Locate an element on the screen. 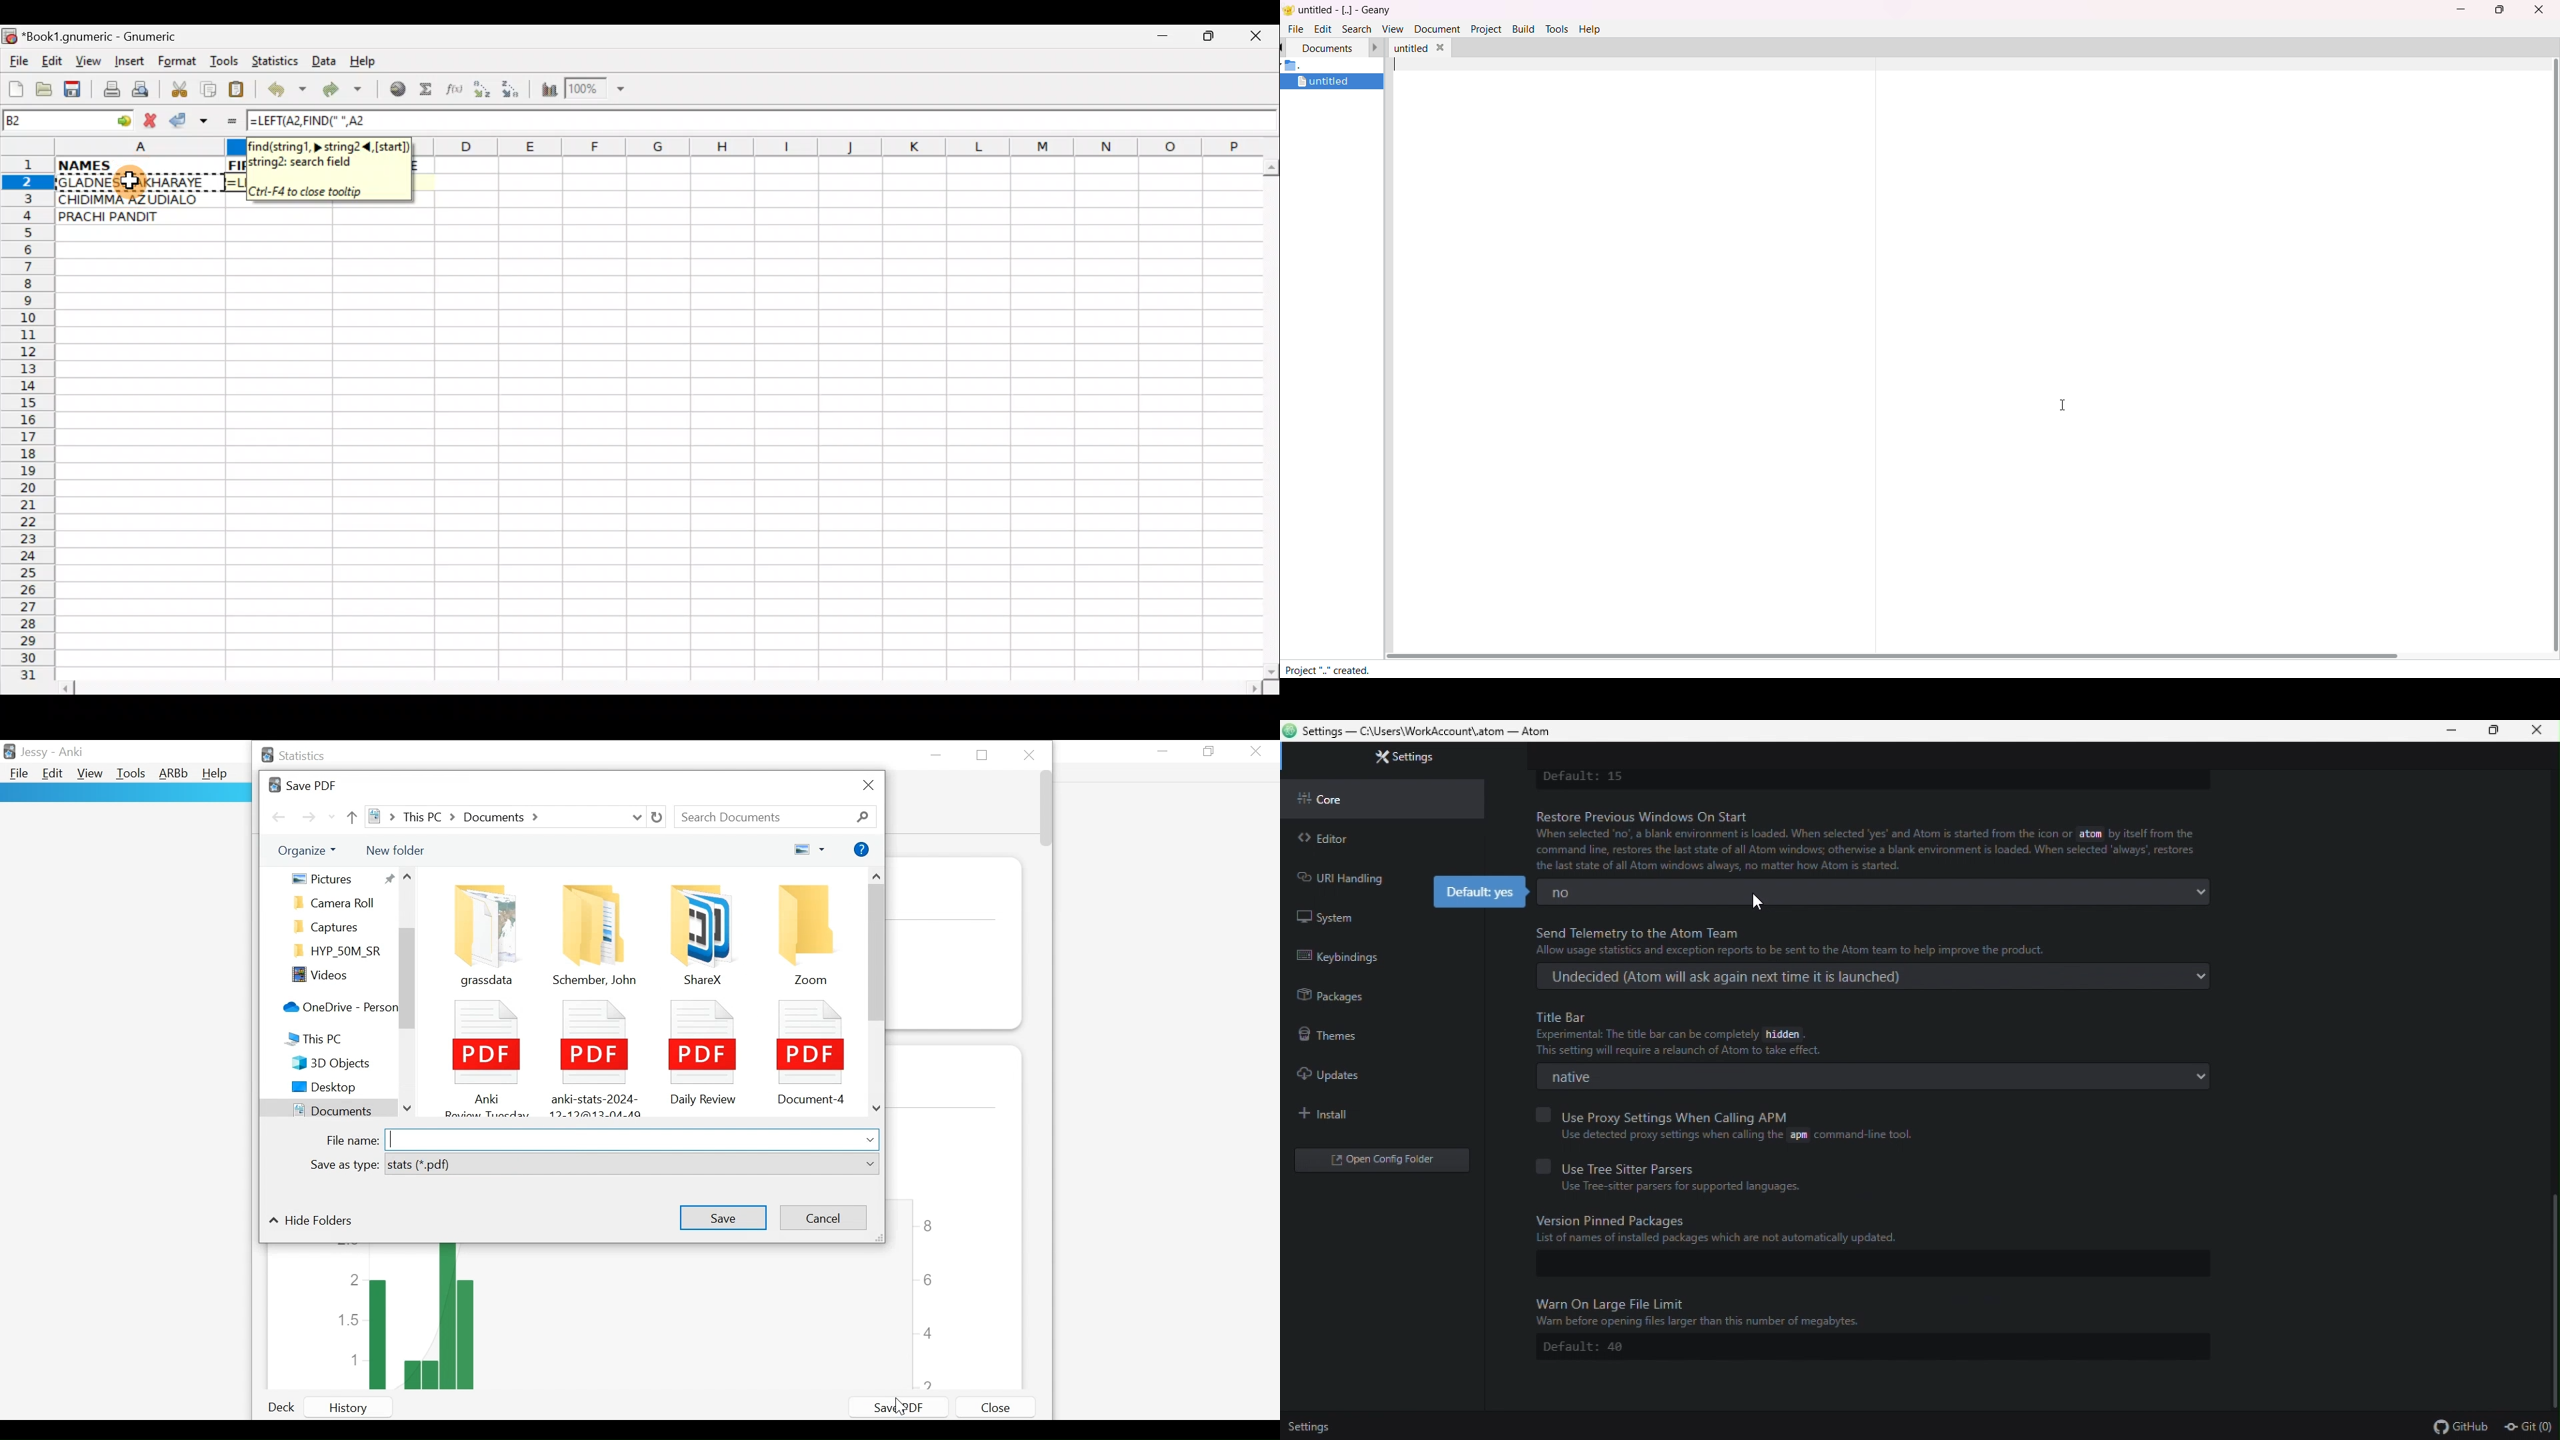  View is located at coordinates (89, 774).